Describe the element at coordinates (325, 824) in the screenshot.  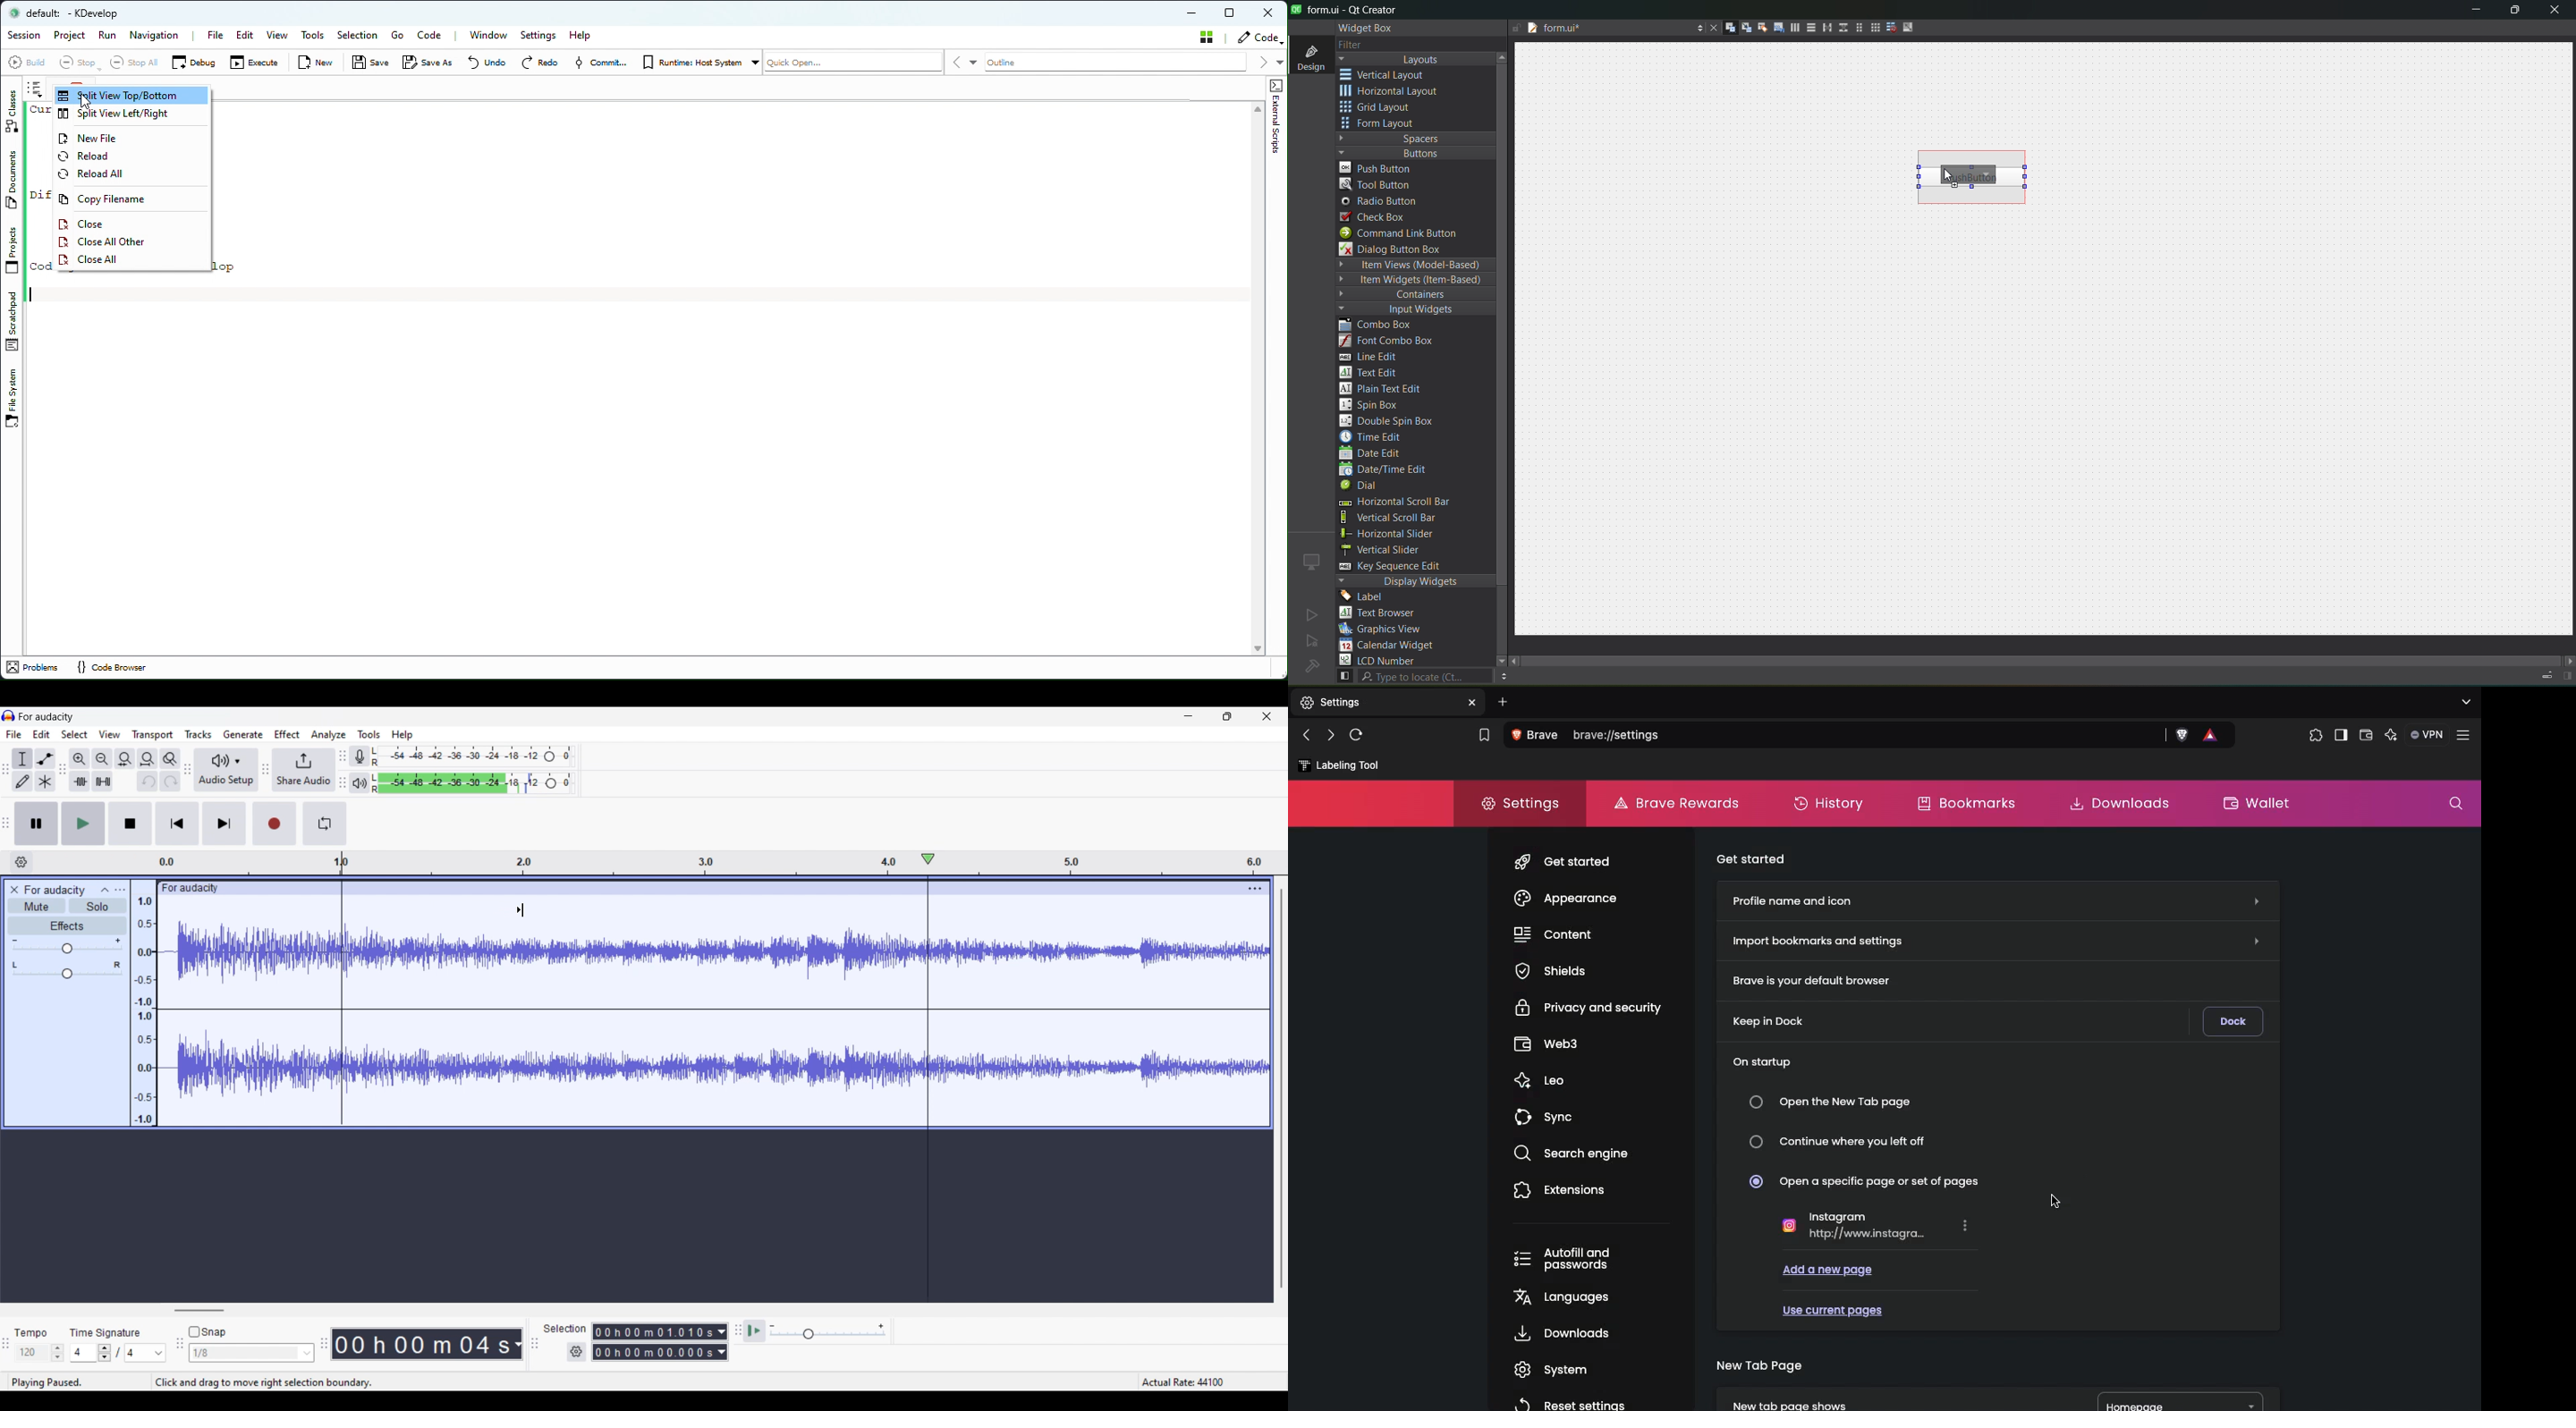
I see `Enable looping` at that location.